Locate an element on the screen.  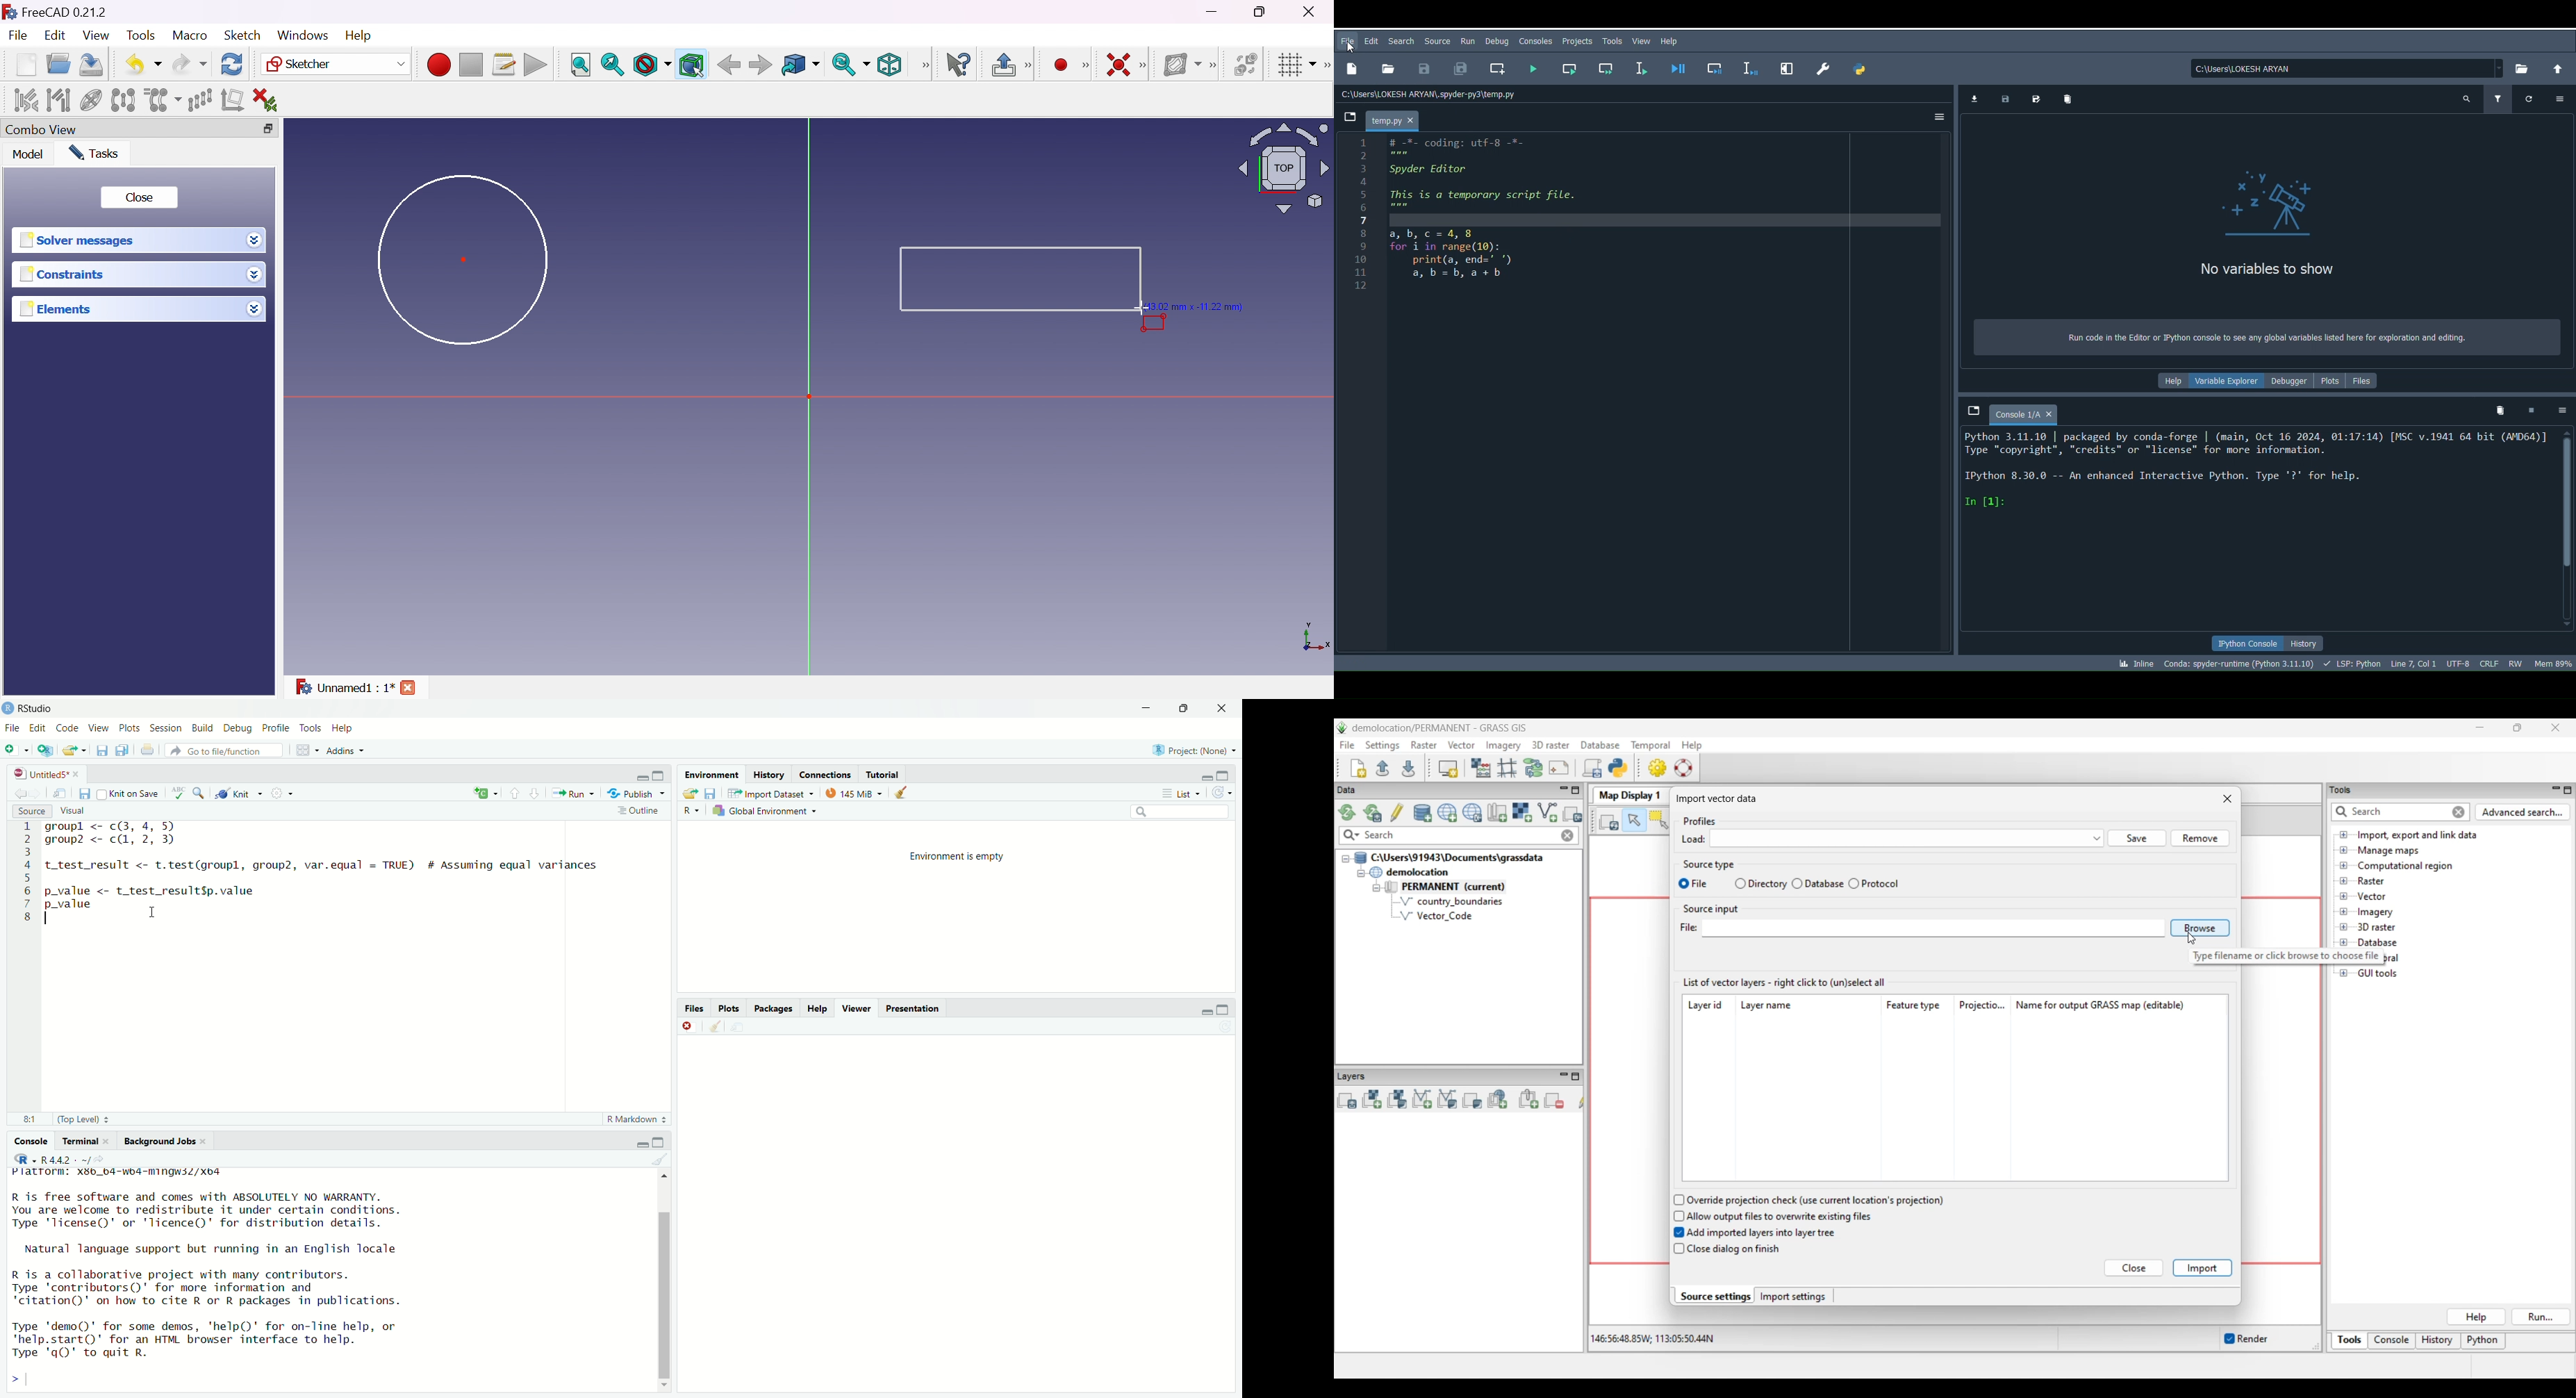
NEW PROJECT is located at coordinates (46, 749).